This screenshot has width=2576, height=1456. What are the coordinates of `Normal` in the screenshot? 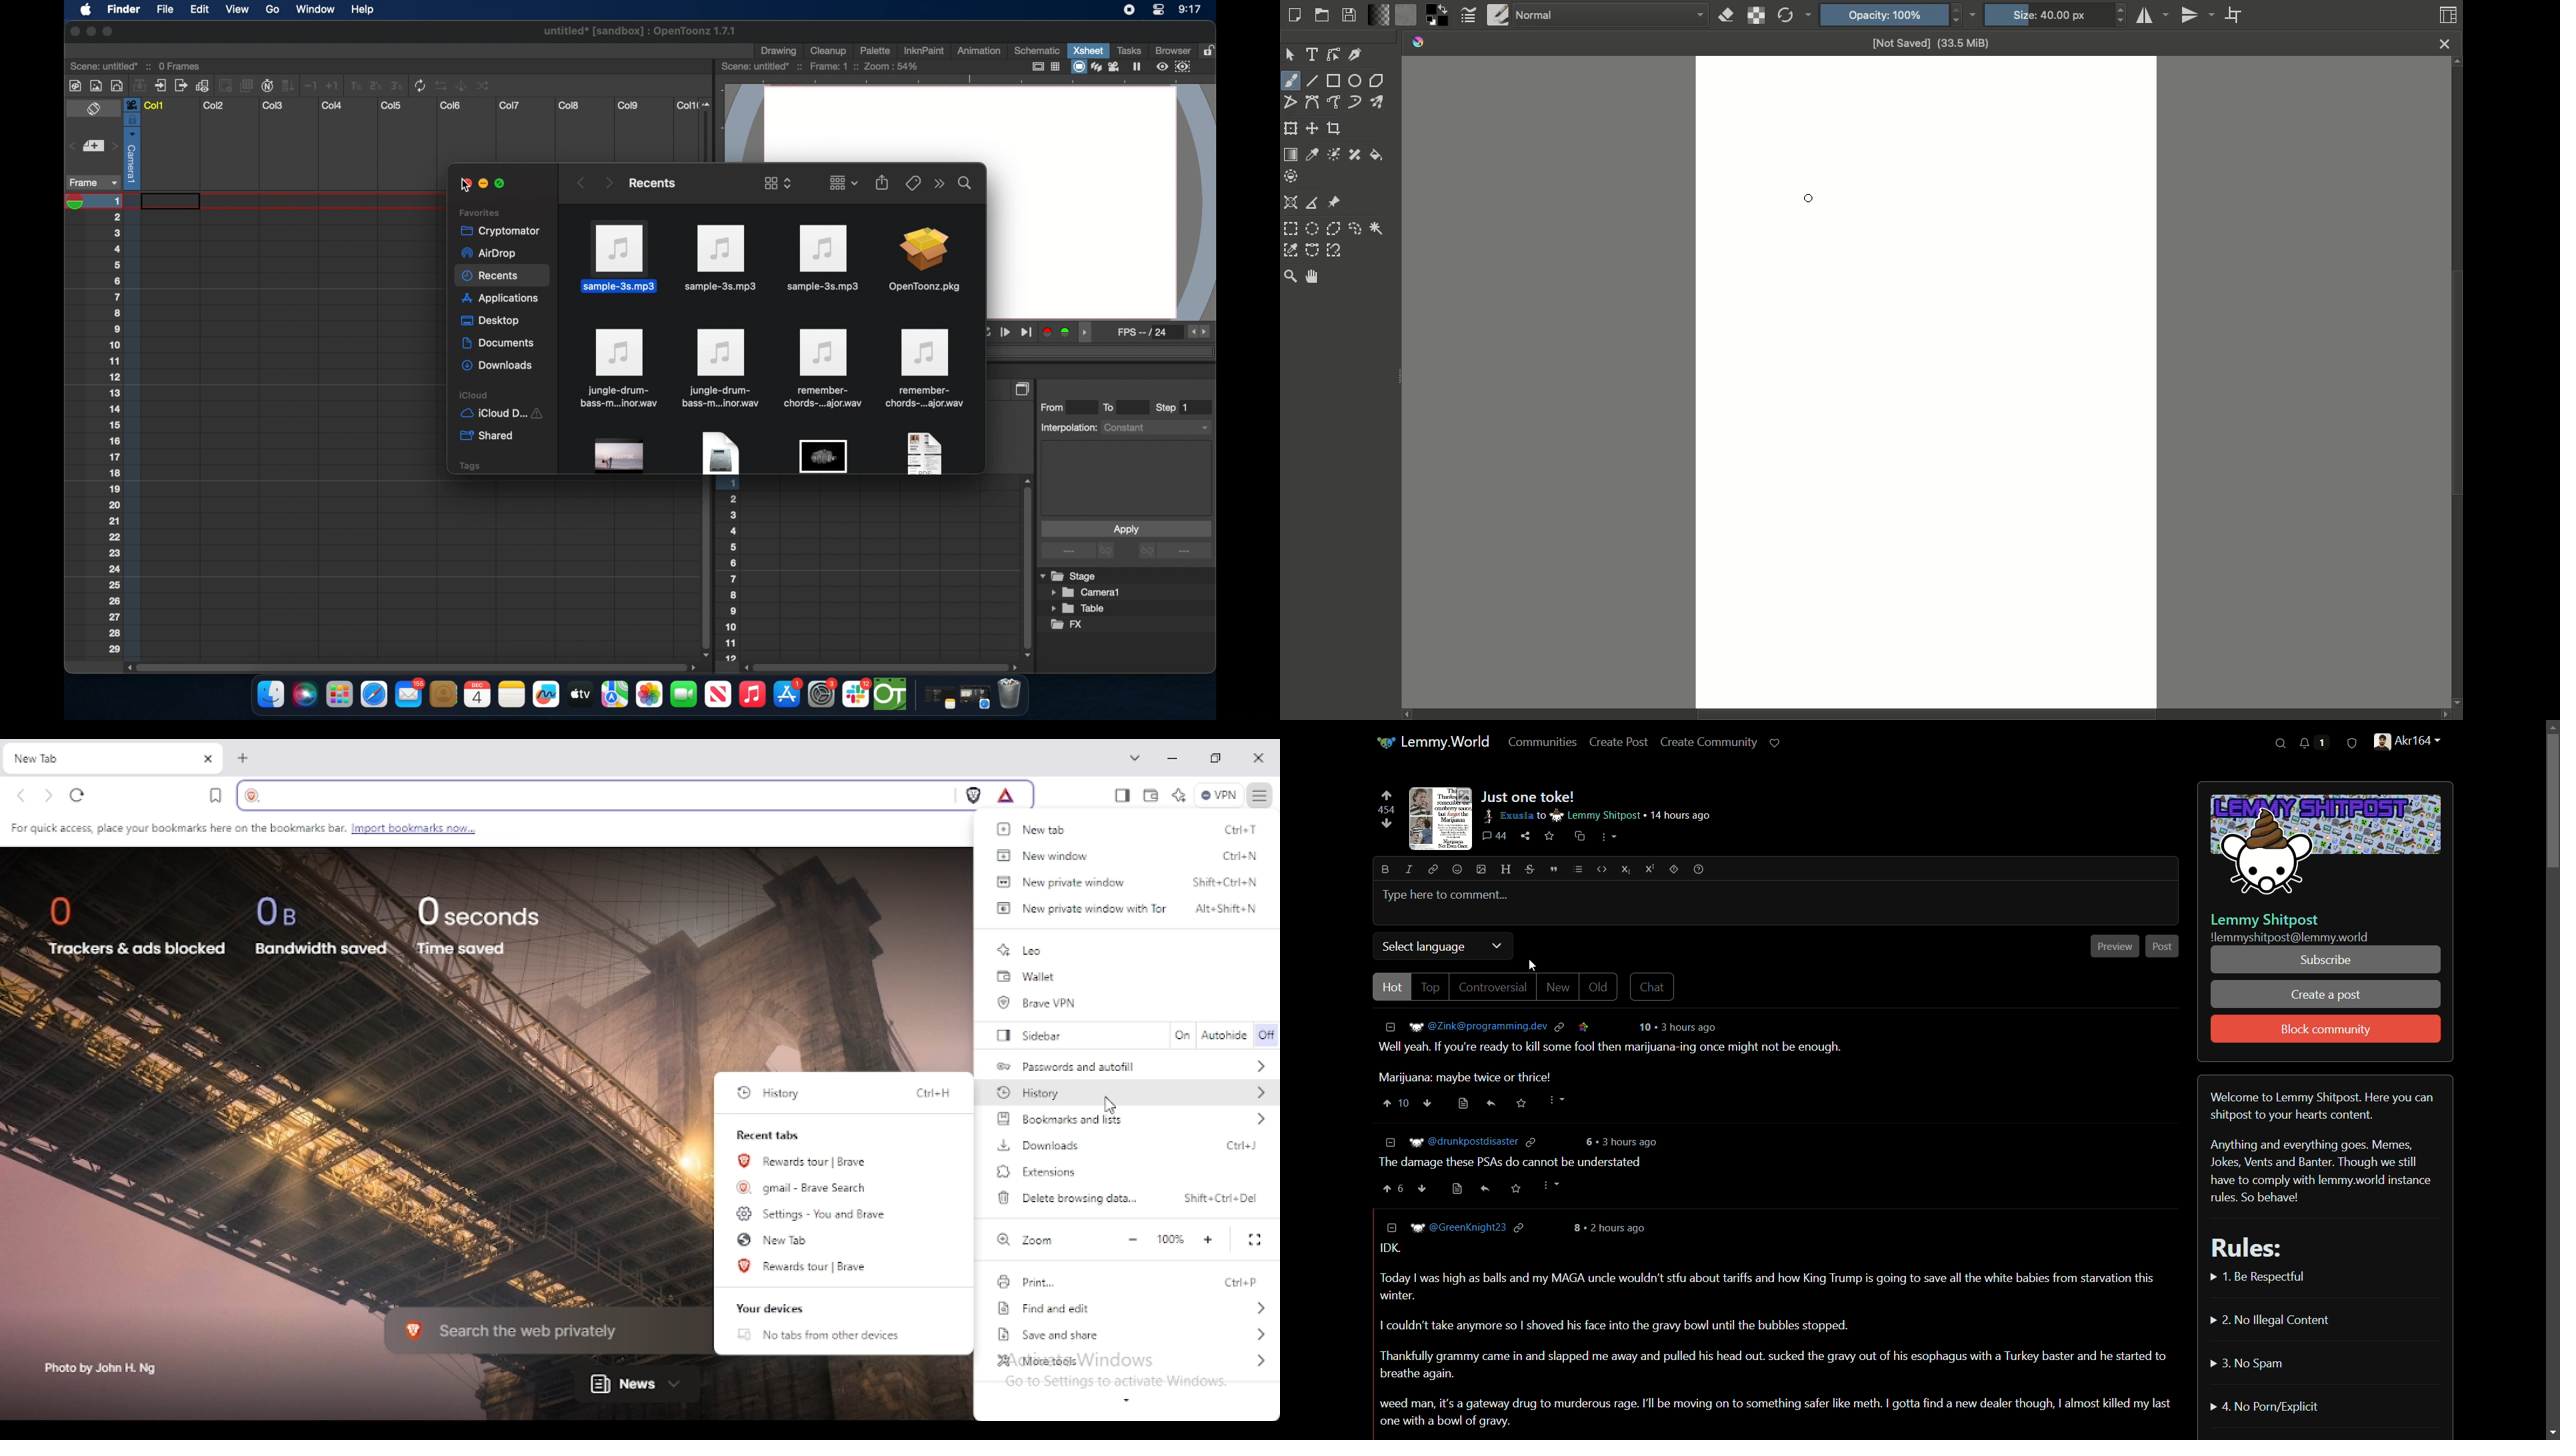 It's located at (1610, 16).